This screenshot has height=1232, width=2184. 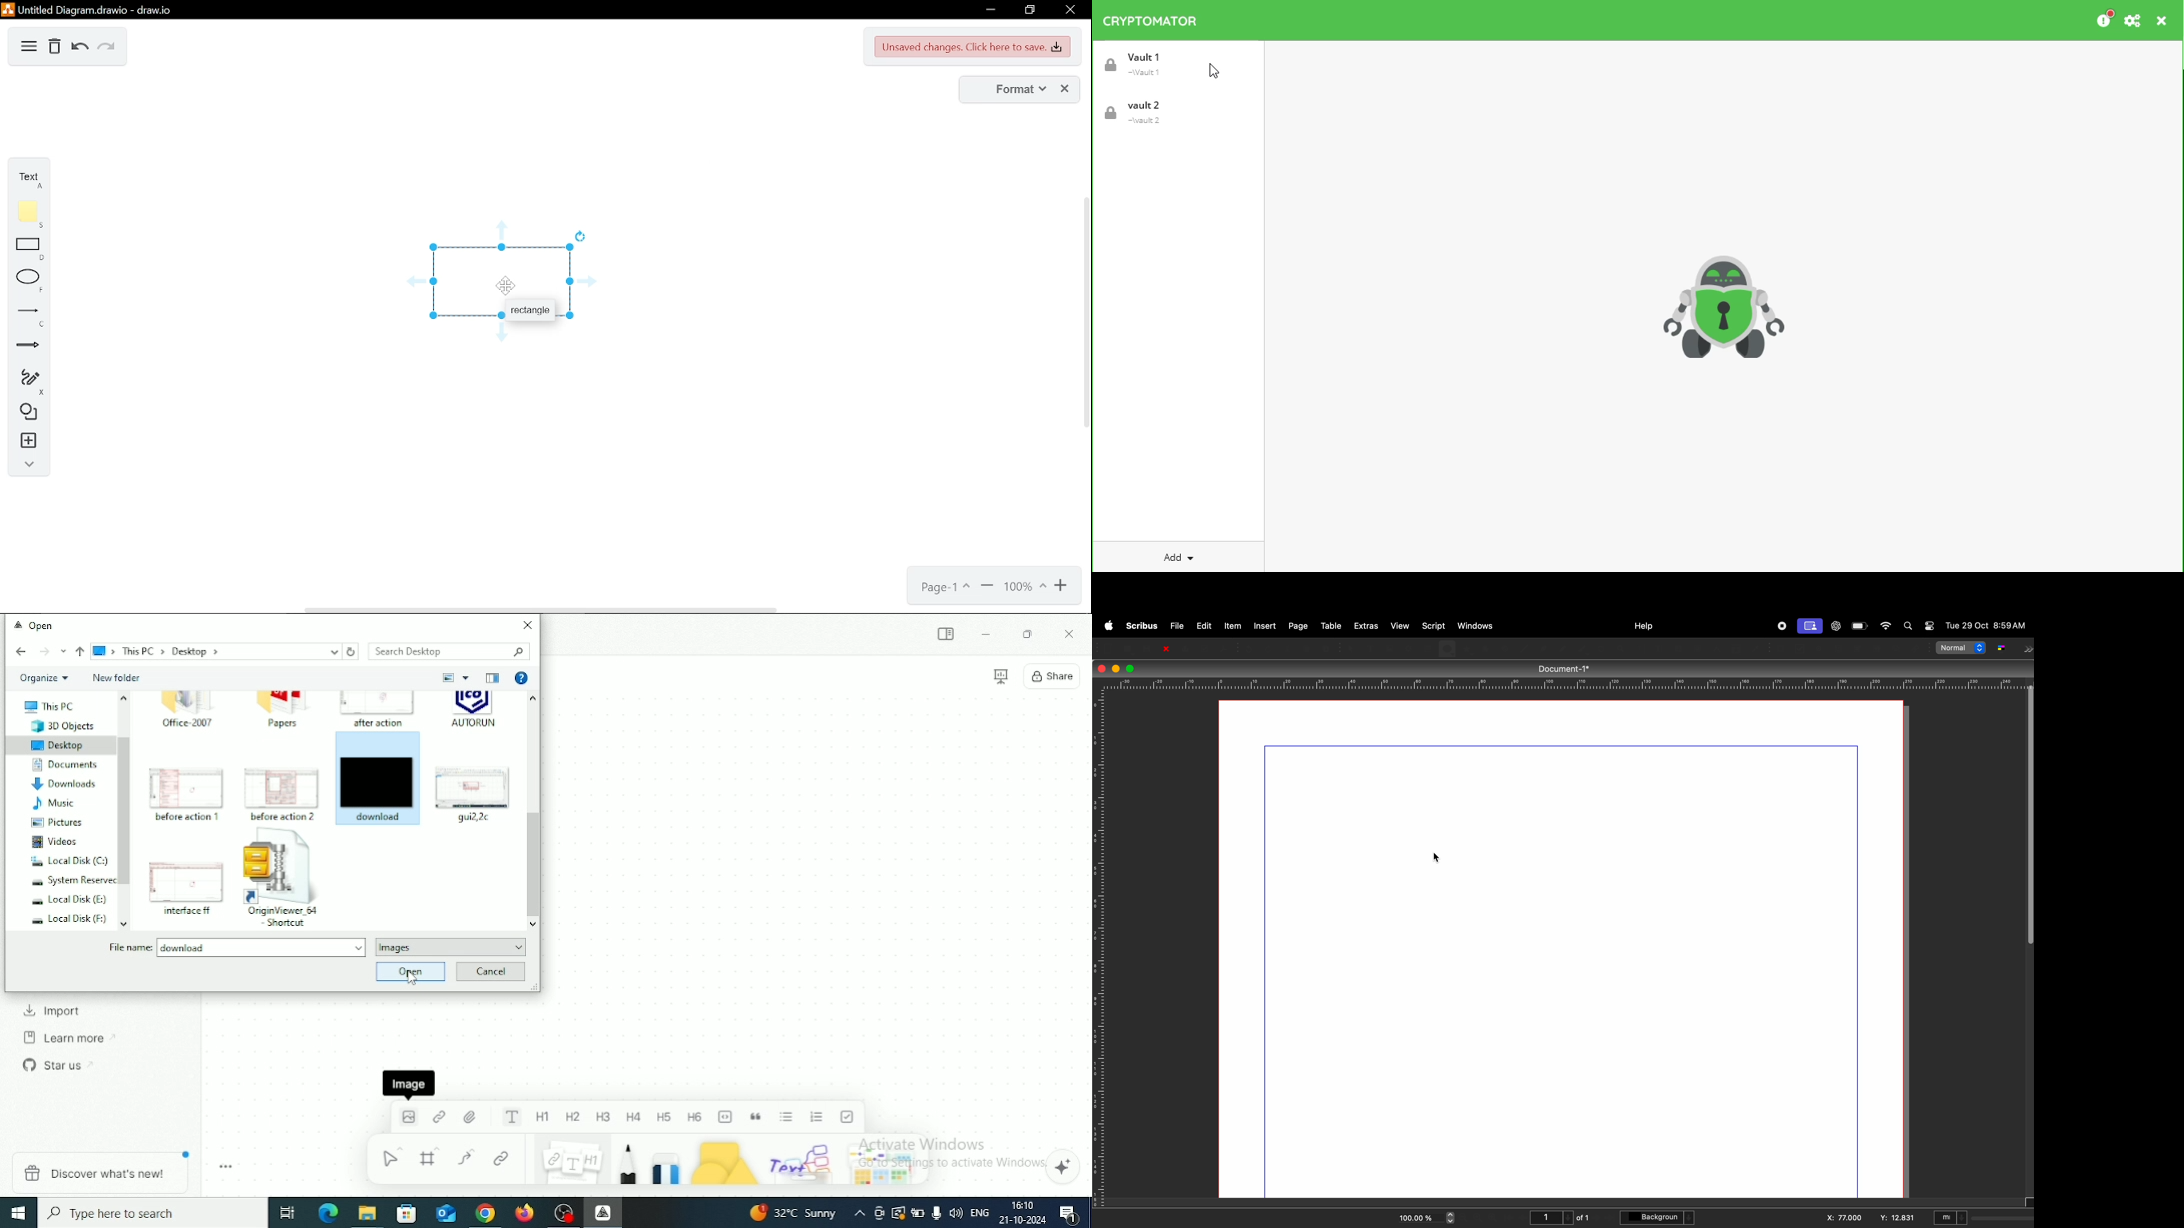 What do you see at coordinates (1233, 626) in the screenshot?
I see `item` at bounding box center [1233, 626].